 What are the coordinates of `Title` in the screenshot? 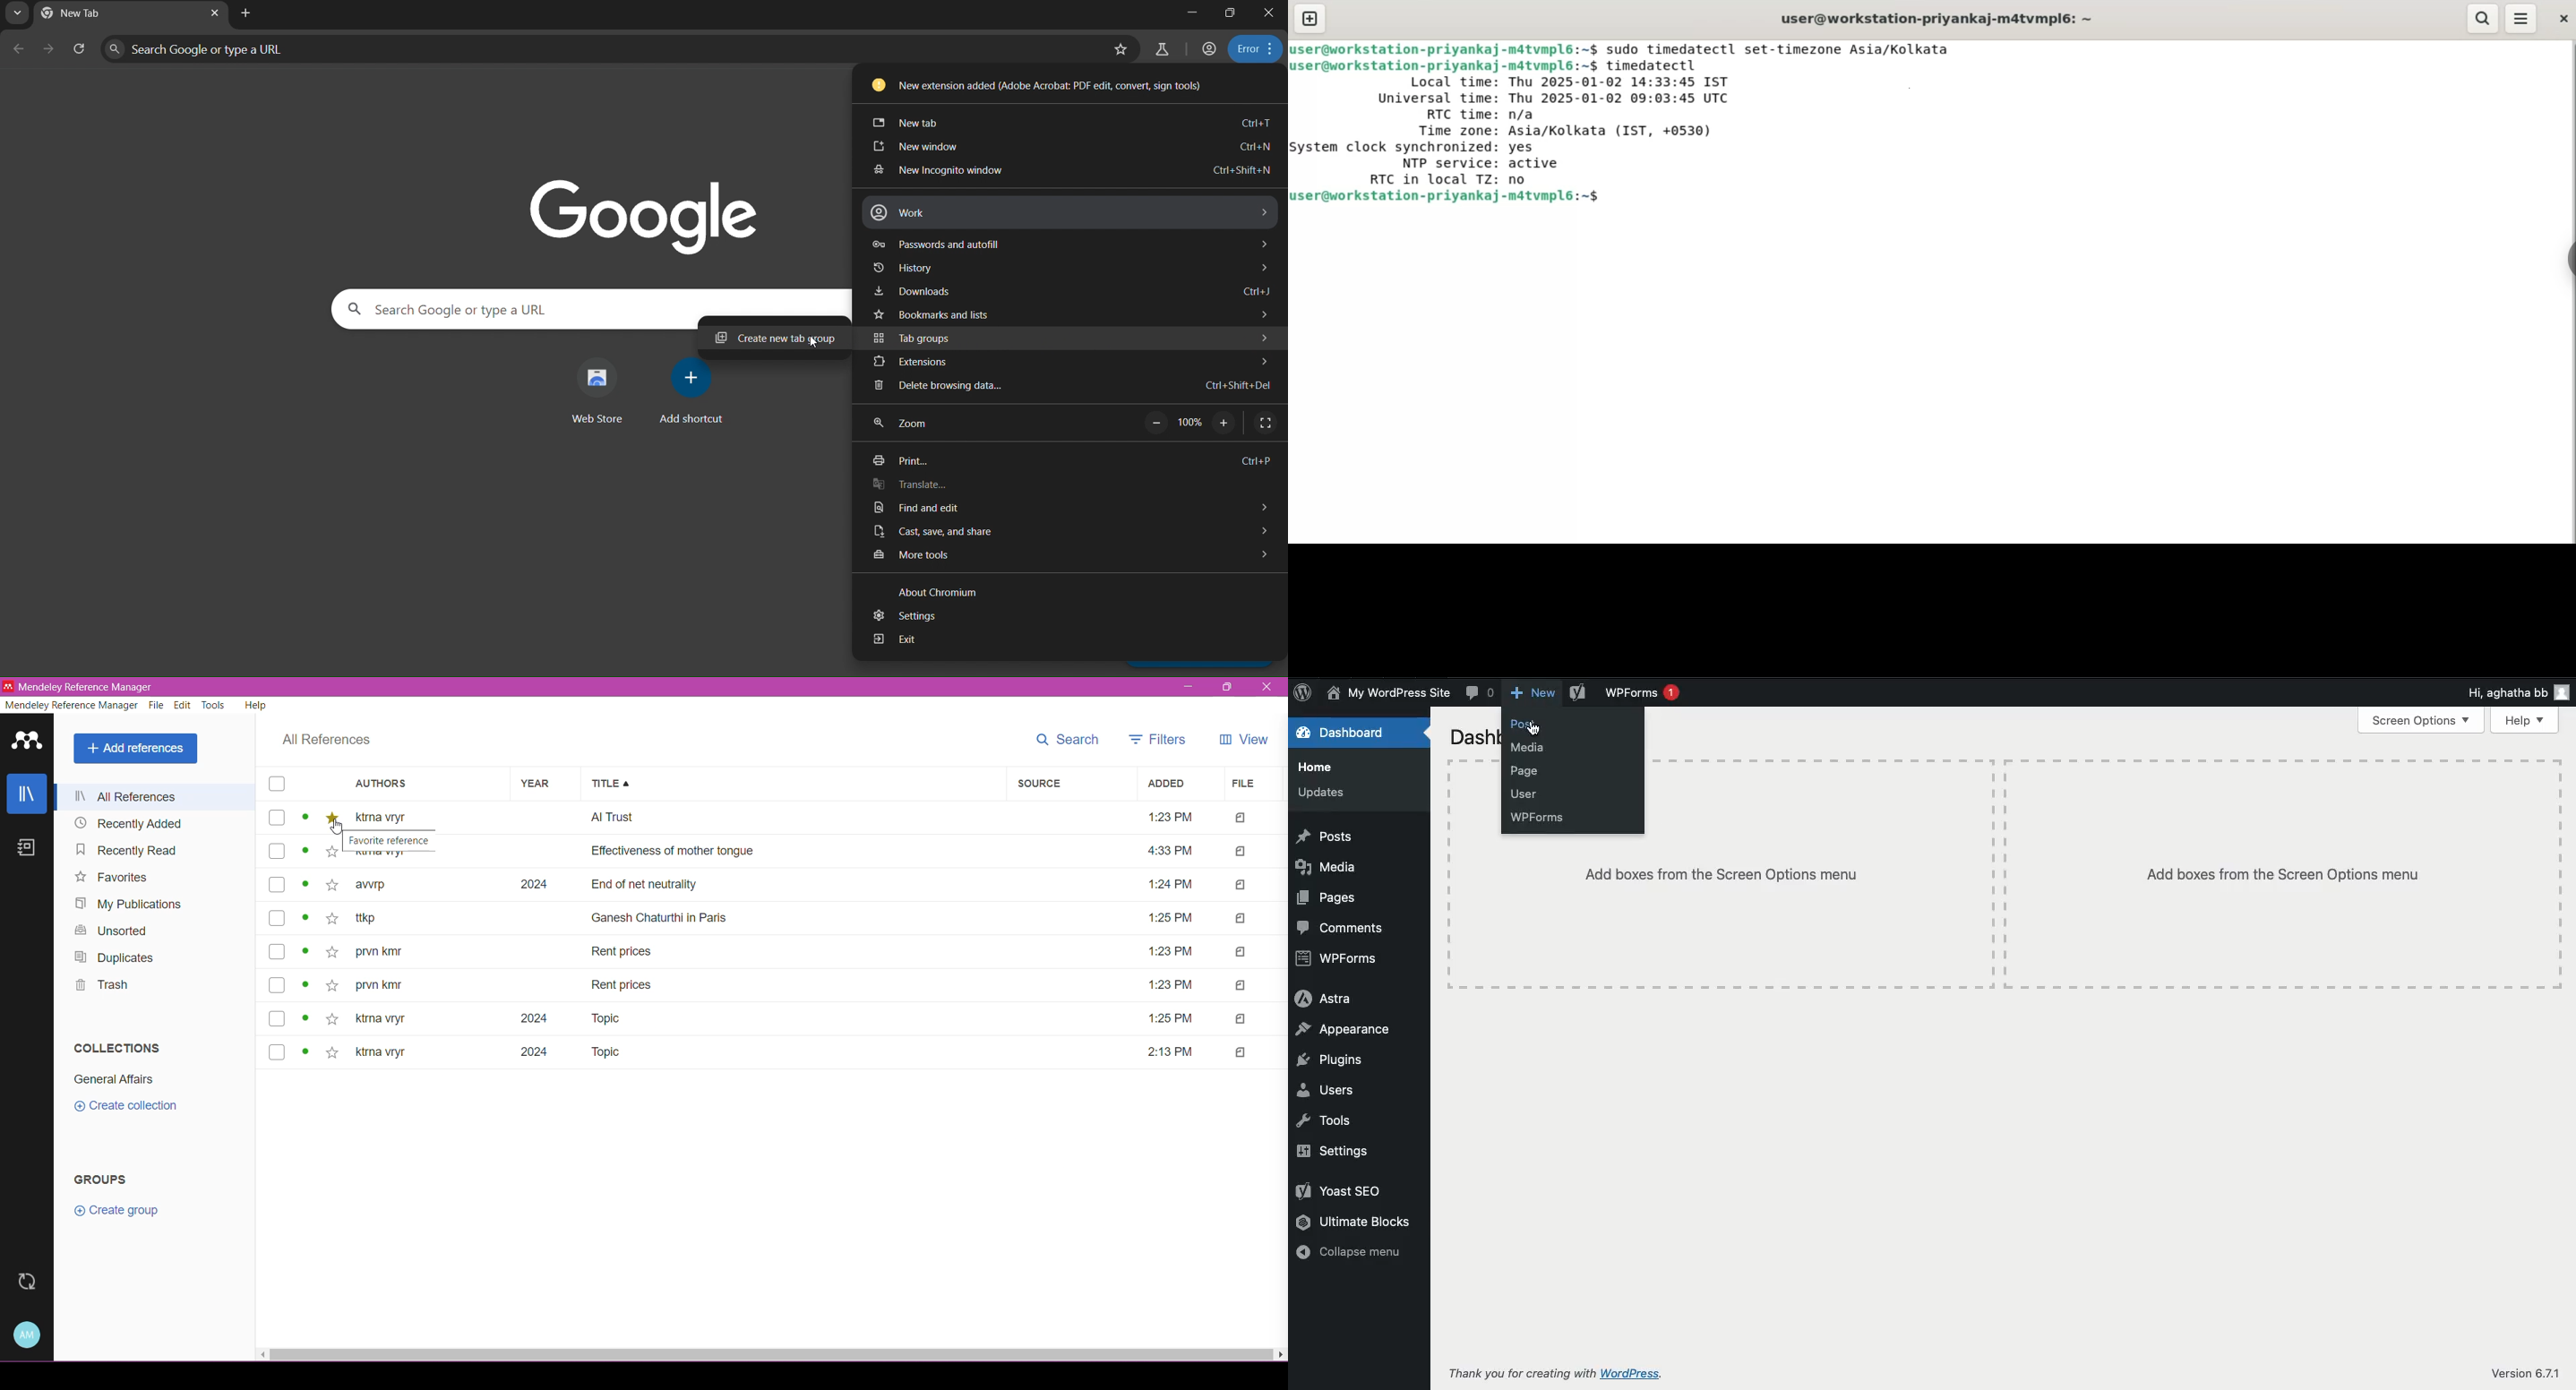 It's located at (794, 784).